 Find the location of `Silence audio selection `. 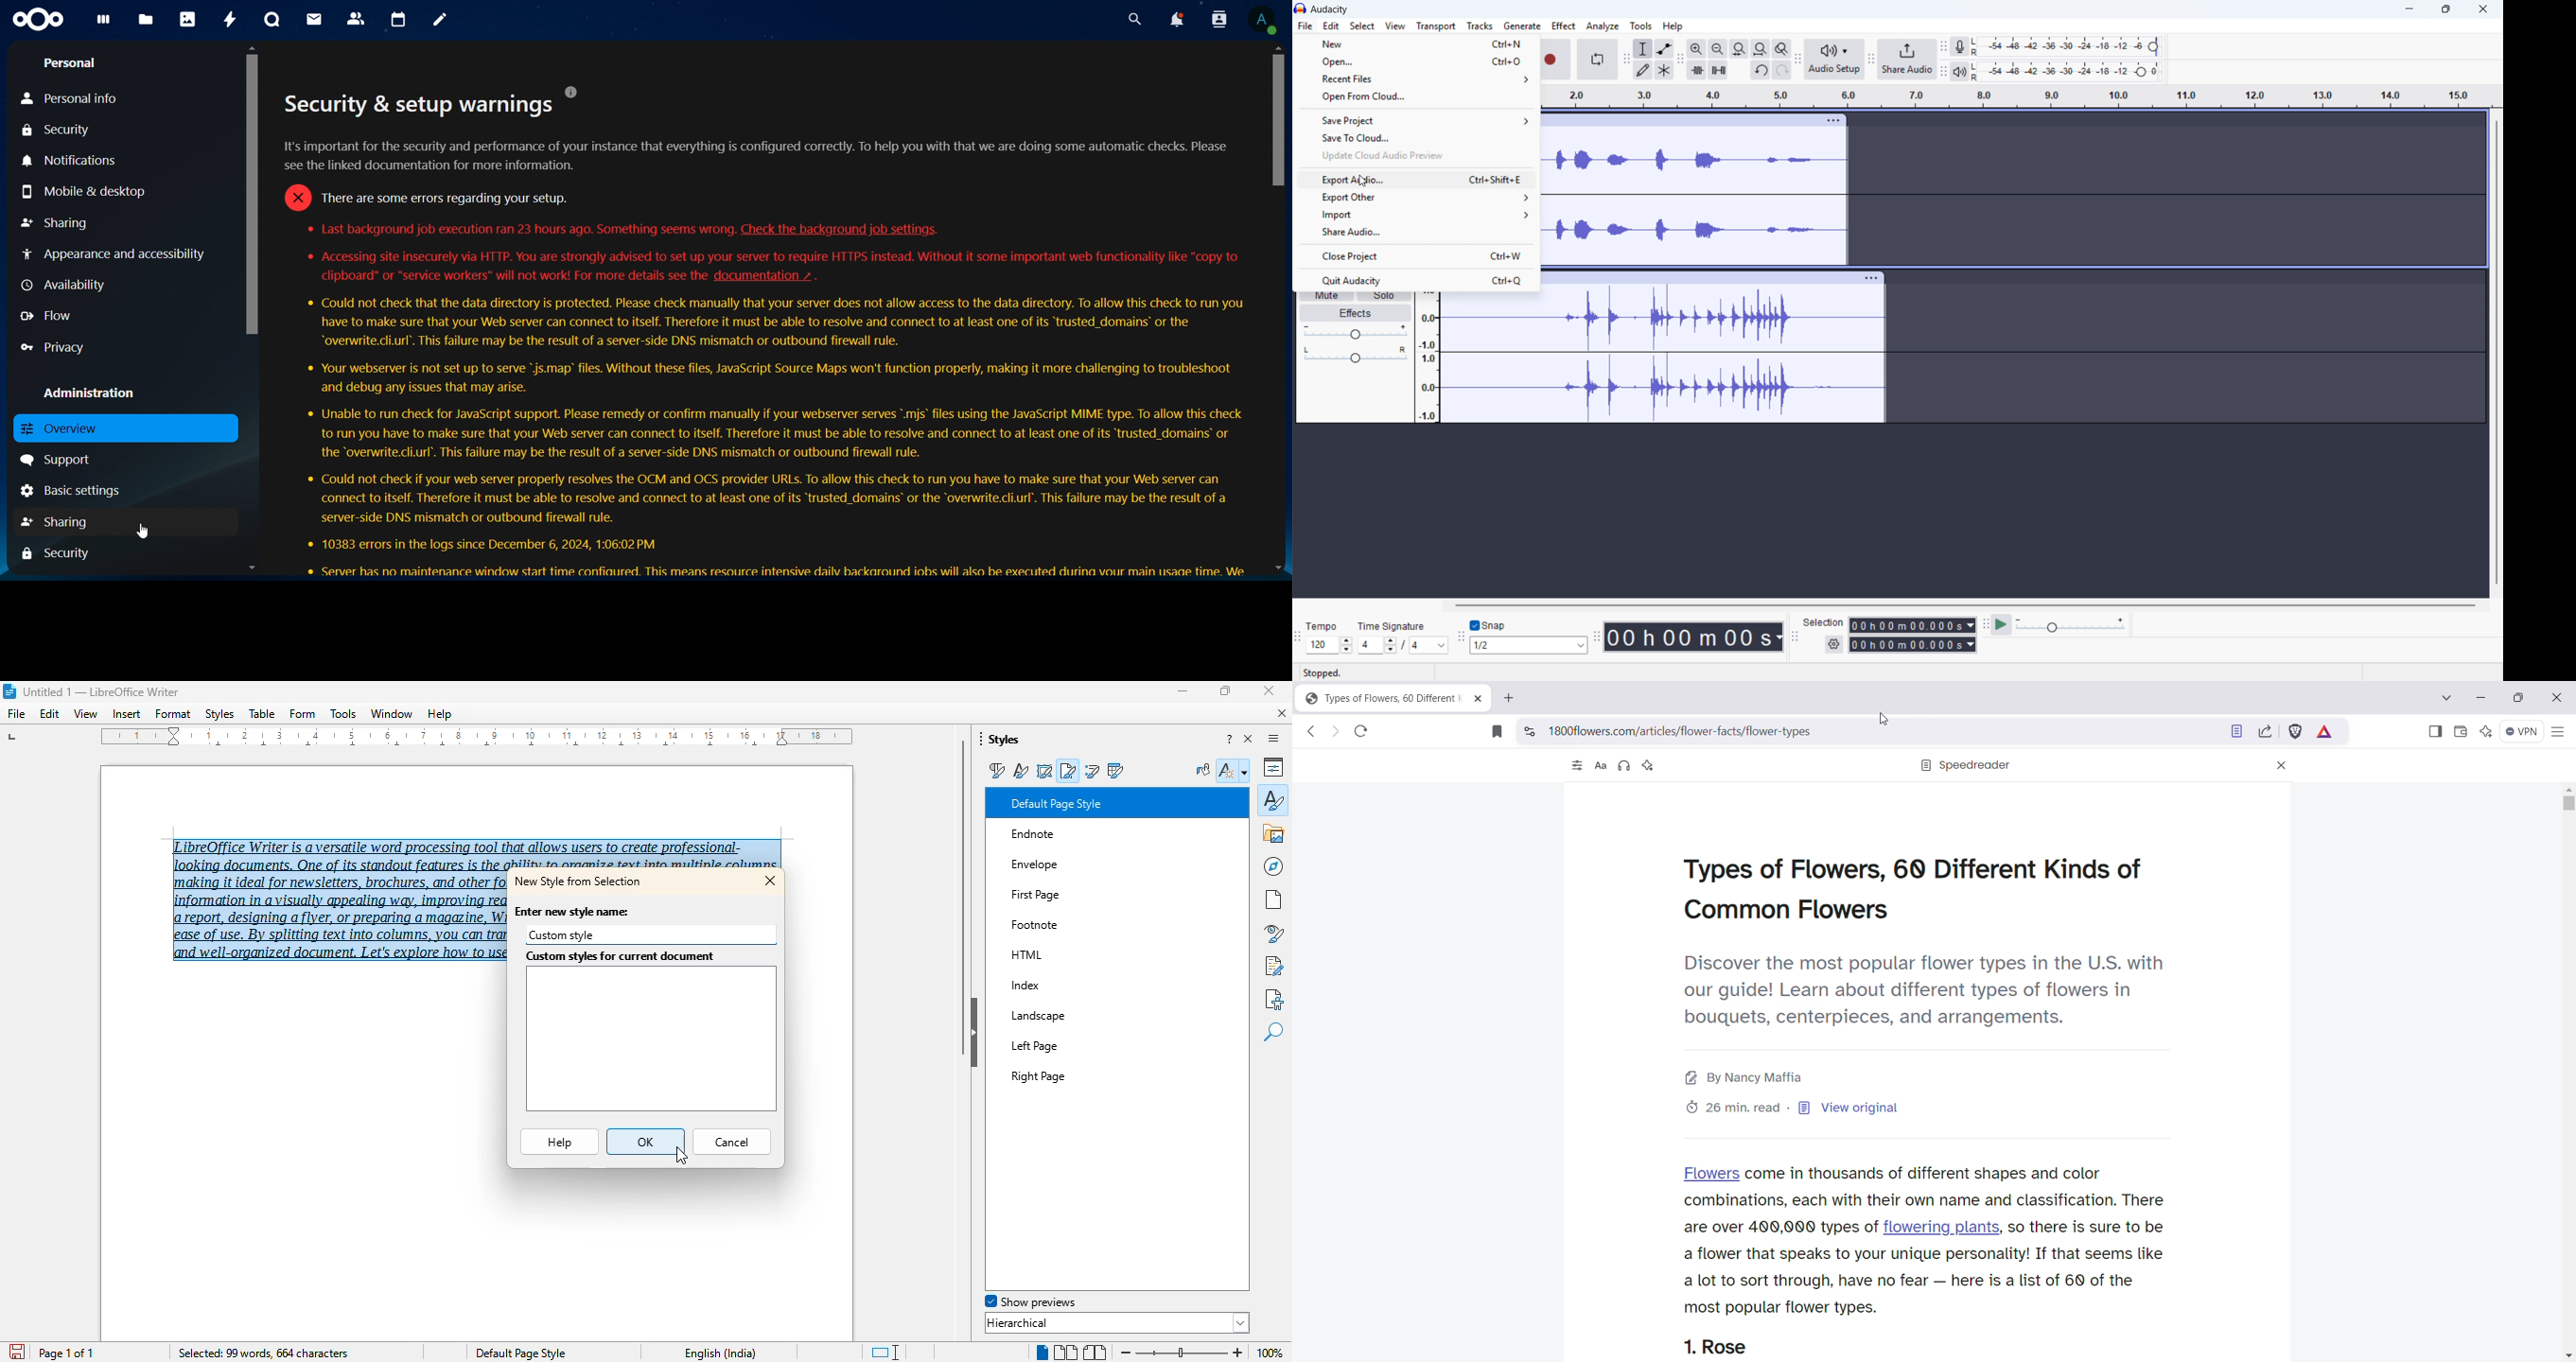

Silence audio selection  is located at coordinates (1718, 70).